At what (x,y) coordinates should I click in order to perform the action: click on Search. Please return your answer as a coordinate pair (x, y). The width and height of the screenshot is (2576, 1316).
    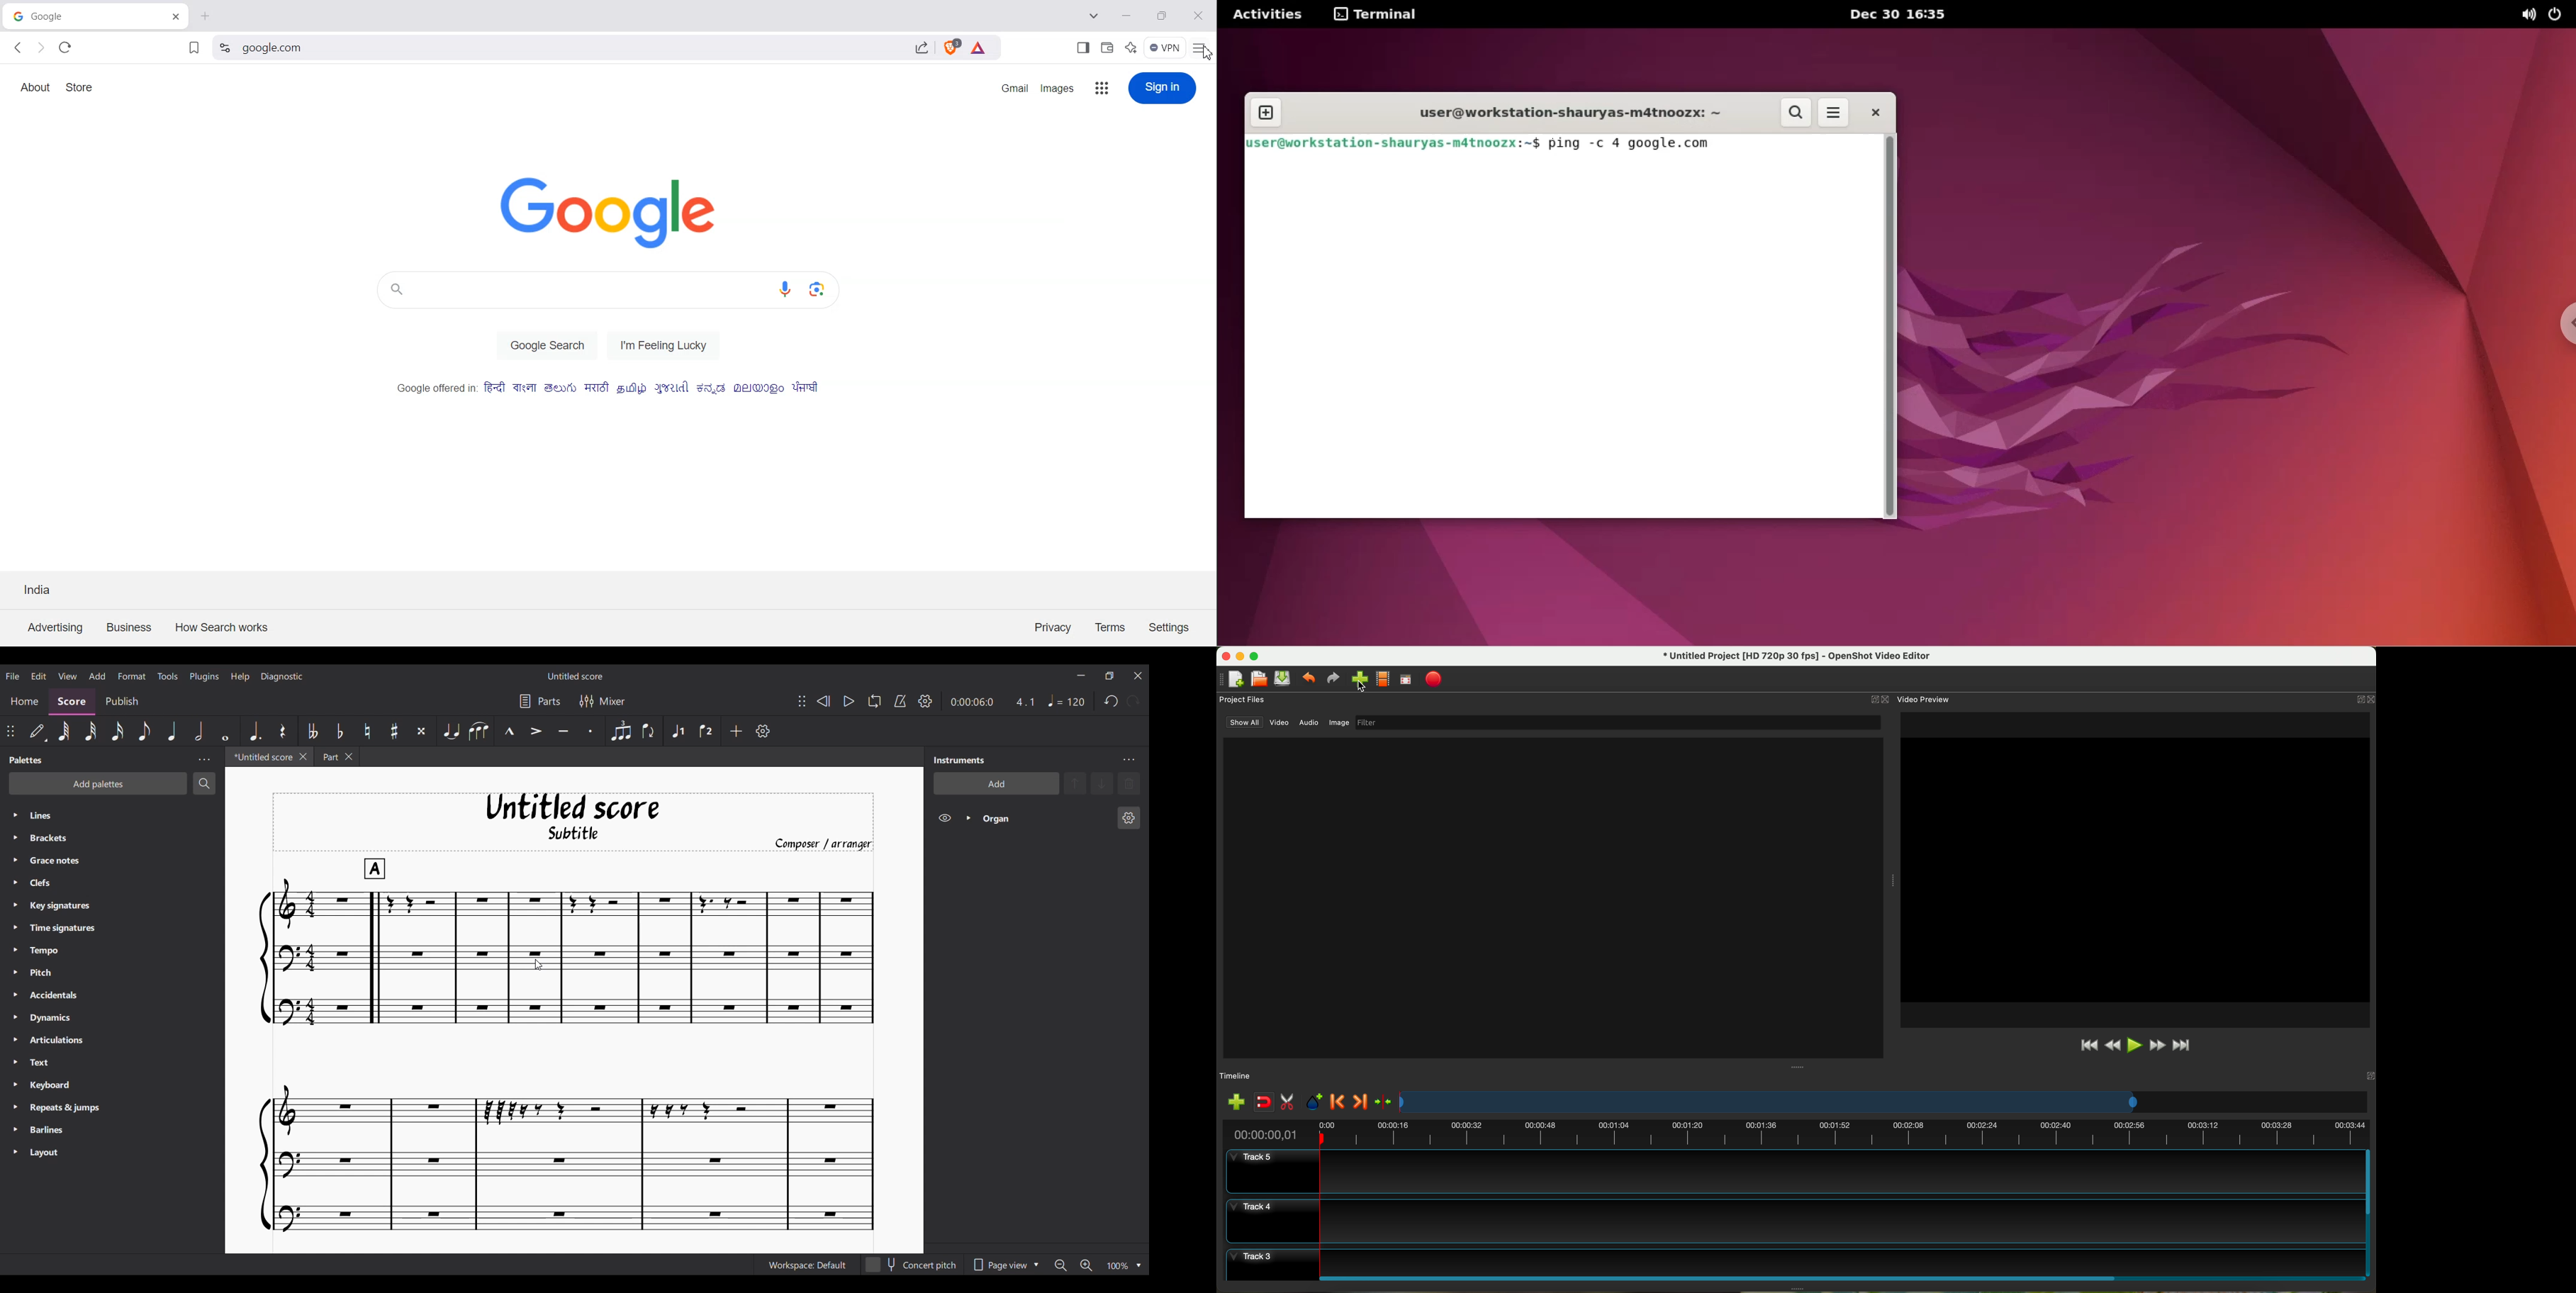
    Looking at the image, I should click on (204, 784).